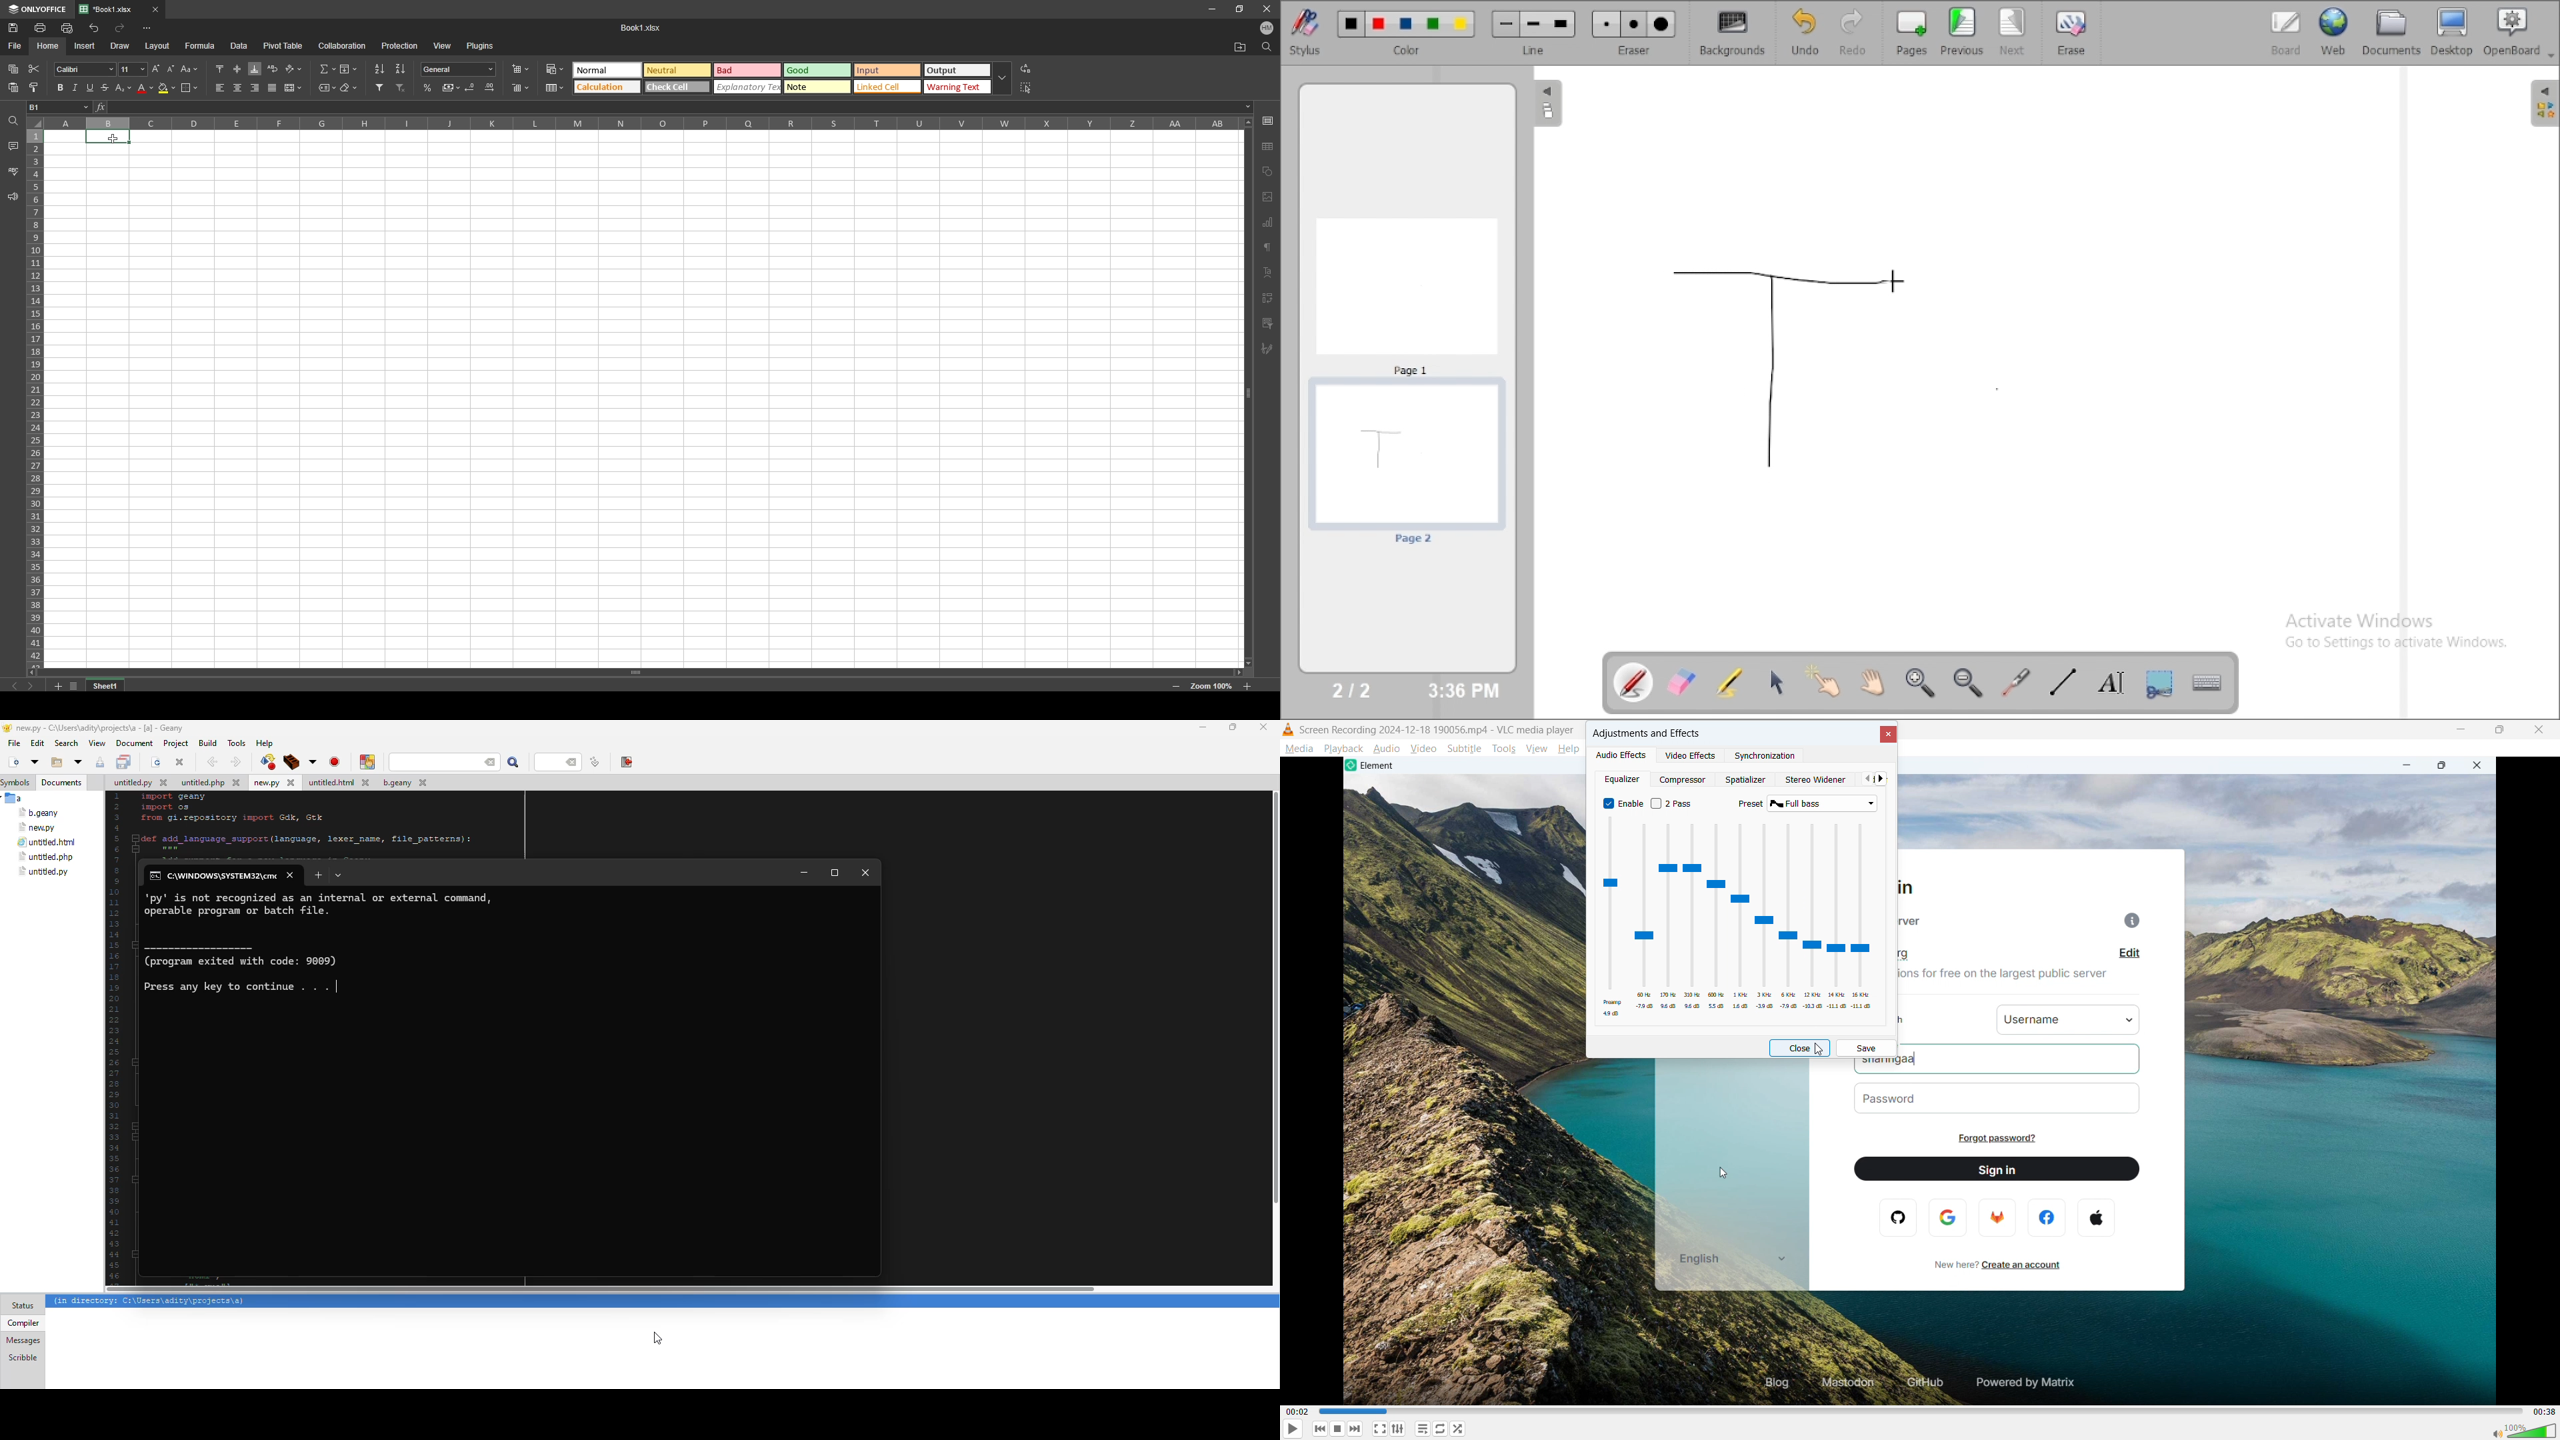  What do you see at coordinates (1433, 25) in the screenshot?
I see `Color 4` at bounding box center [1433, 25].